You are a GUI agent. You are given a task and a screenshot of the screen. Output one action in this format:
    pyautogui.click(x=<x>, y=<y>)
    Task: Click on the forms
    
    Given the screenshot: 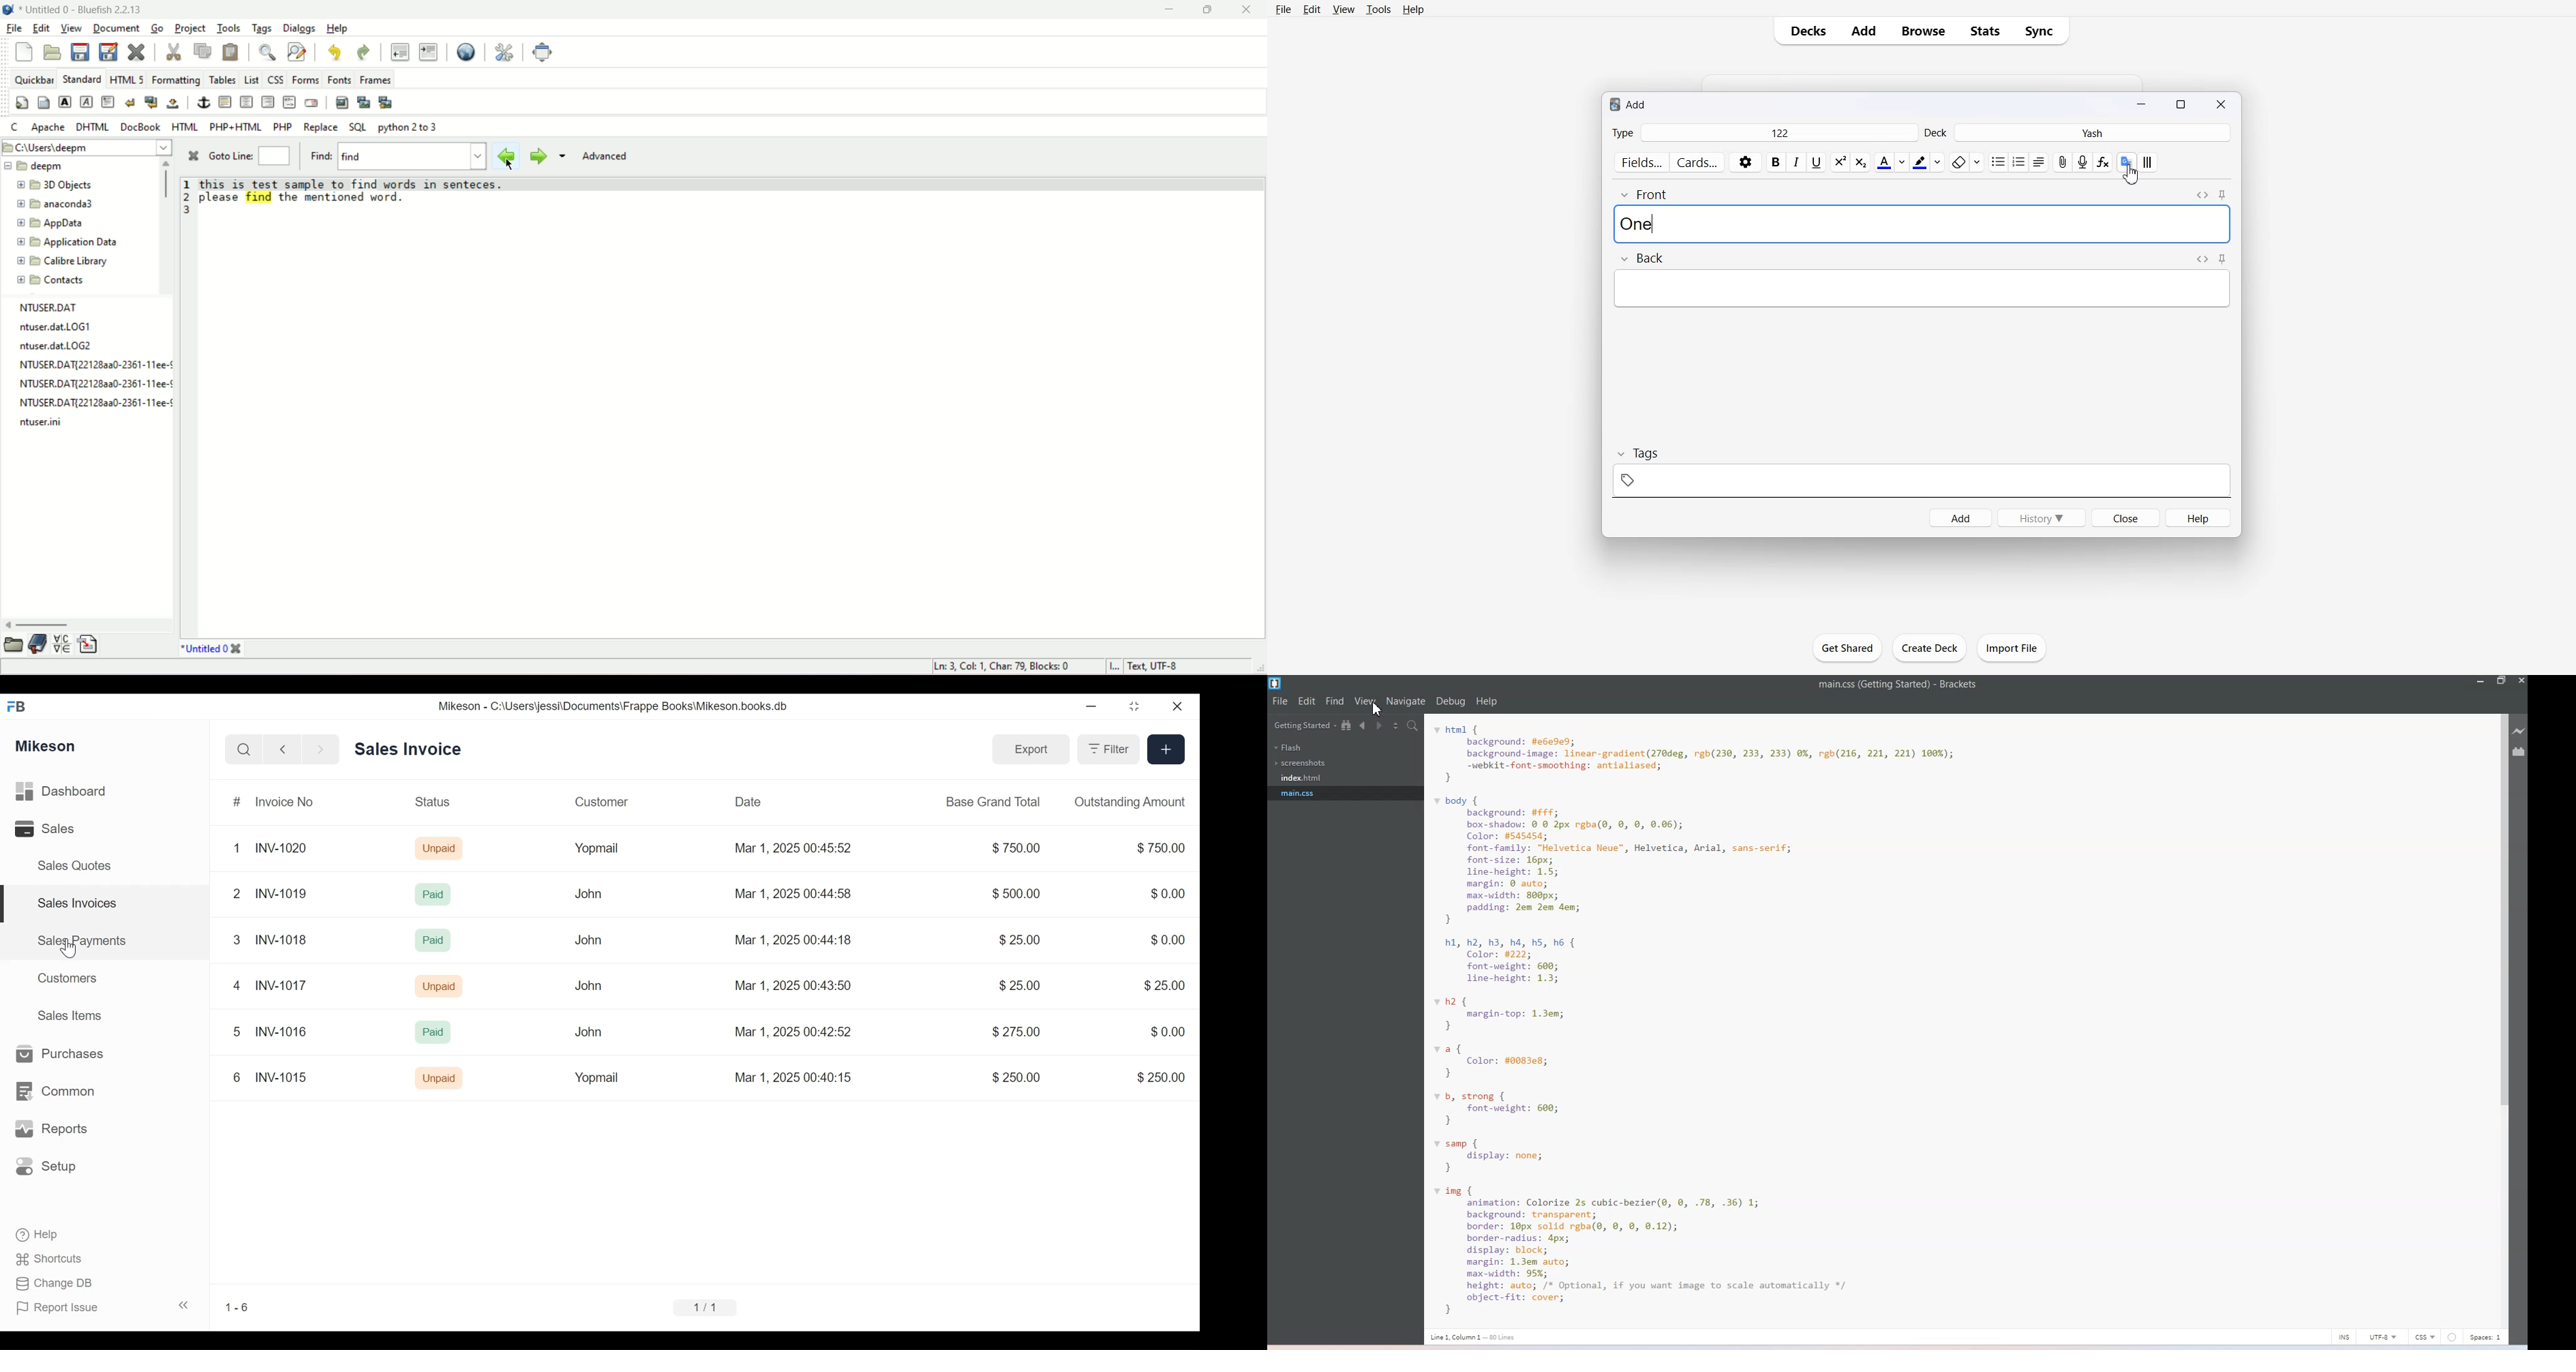 What is the action you would take?
    pyautogui.click(x=306, y=79)
    